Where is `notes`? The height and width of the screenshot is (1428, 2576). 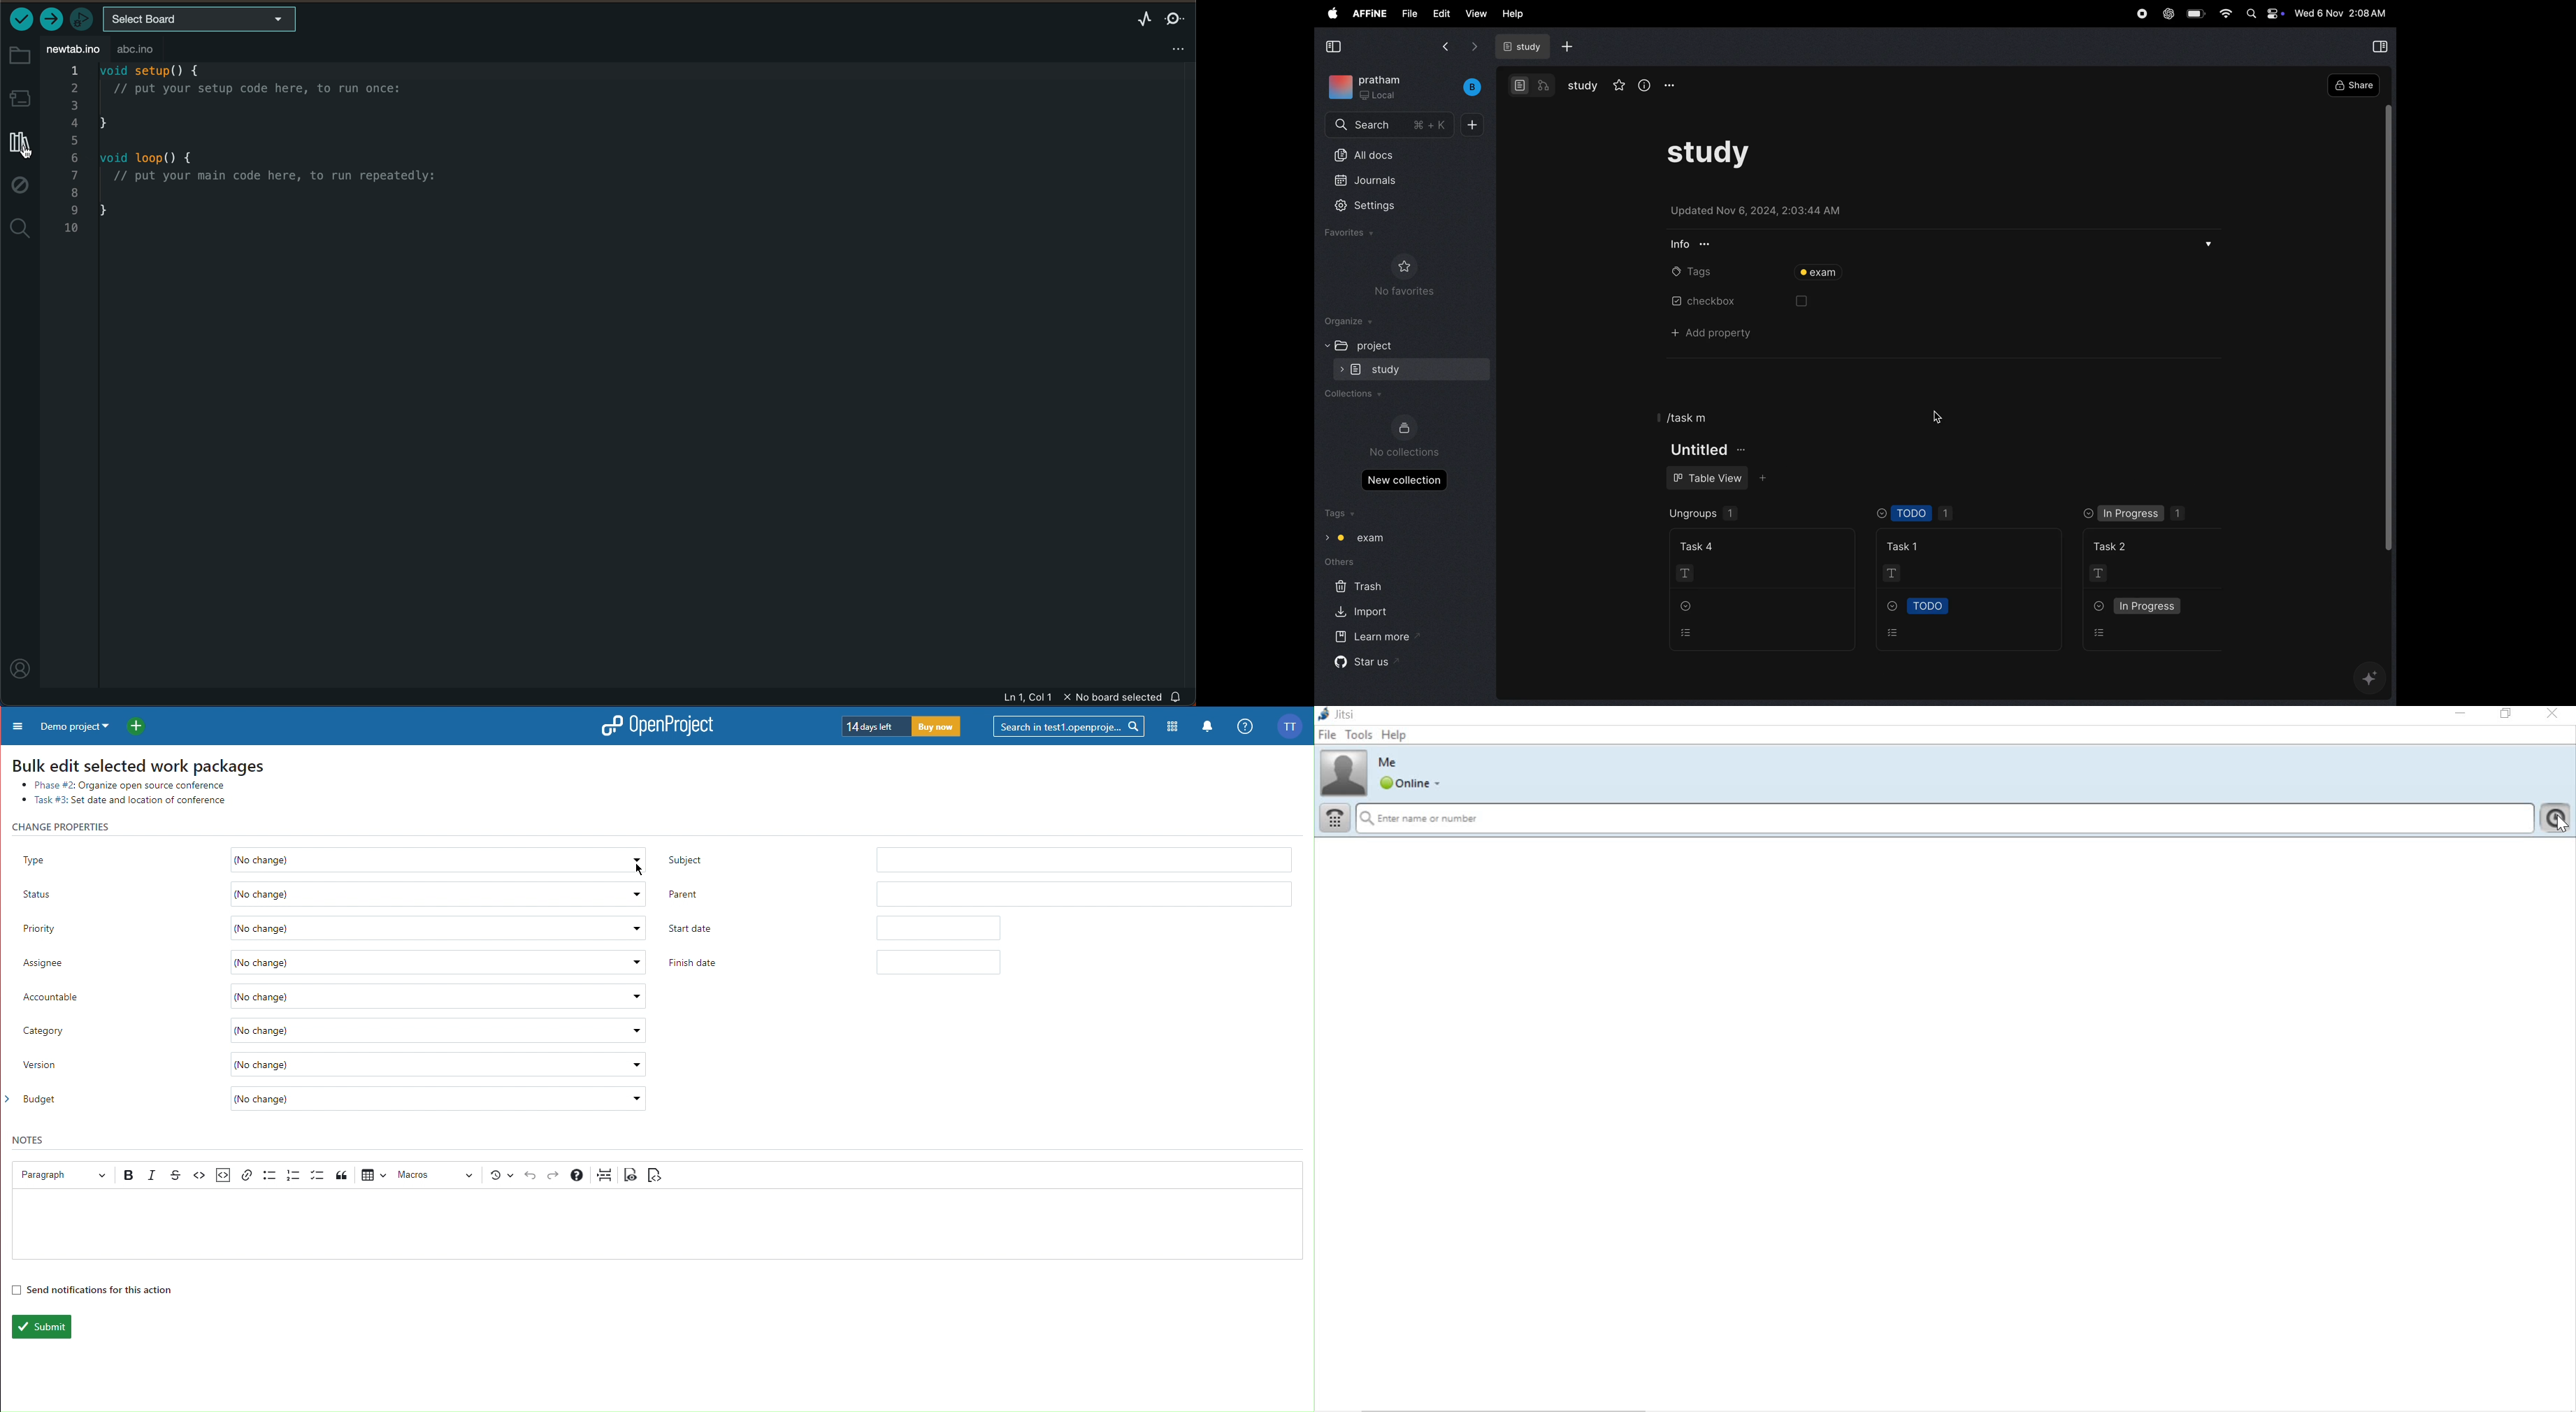
notes is located at coordinates (31, 1139).